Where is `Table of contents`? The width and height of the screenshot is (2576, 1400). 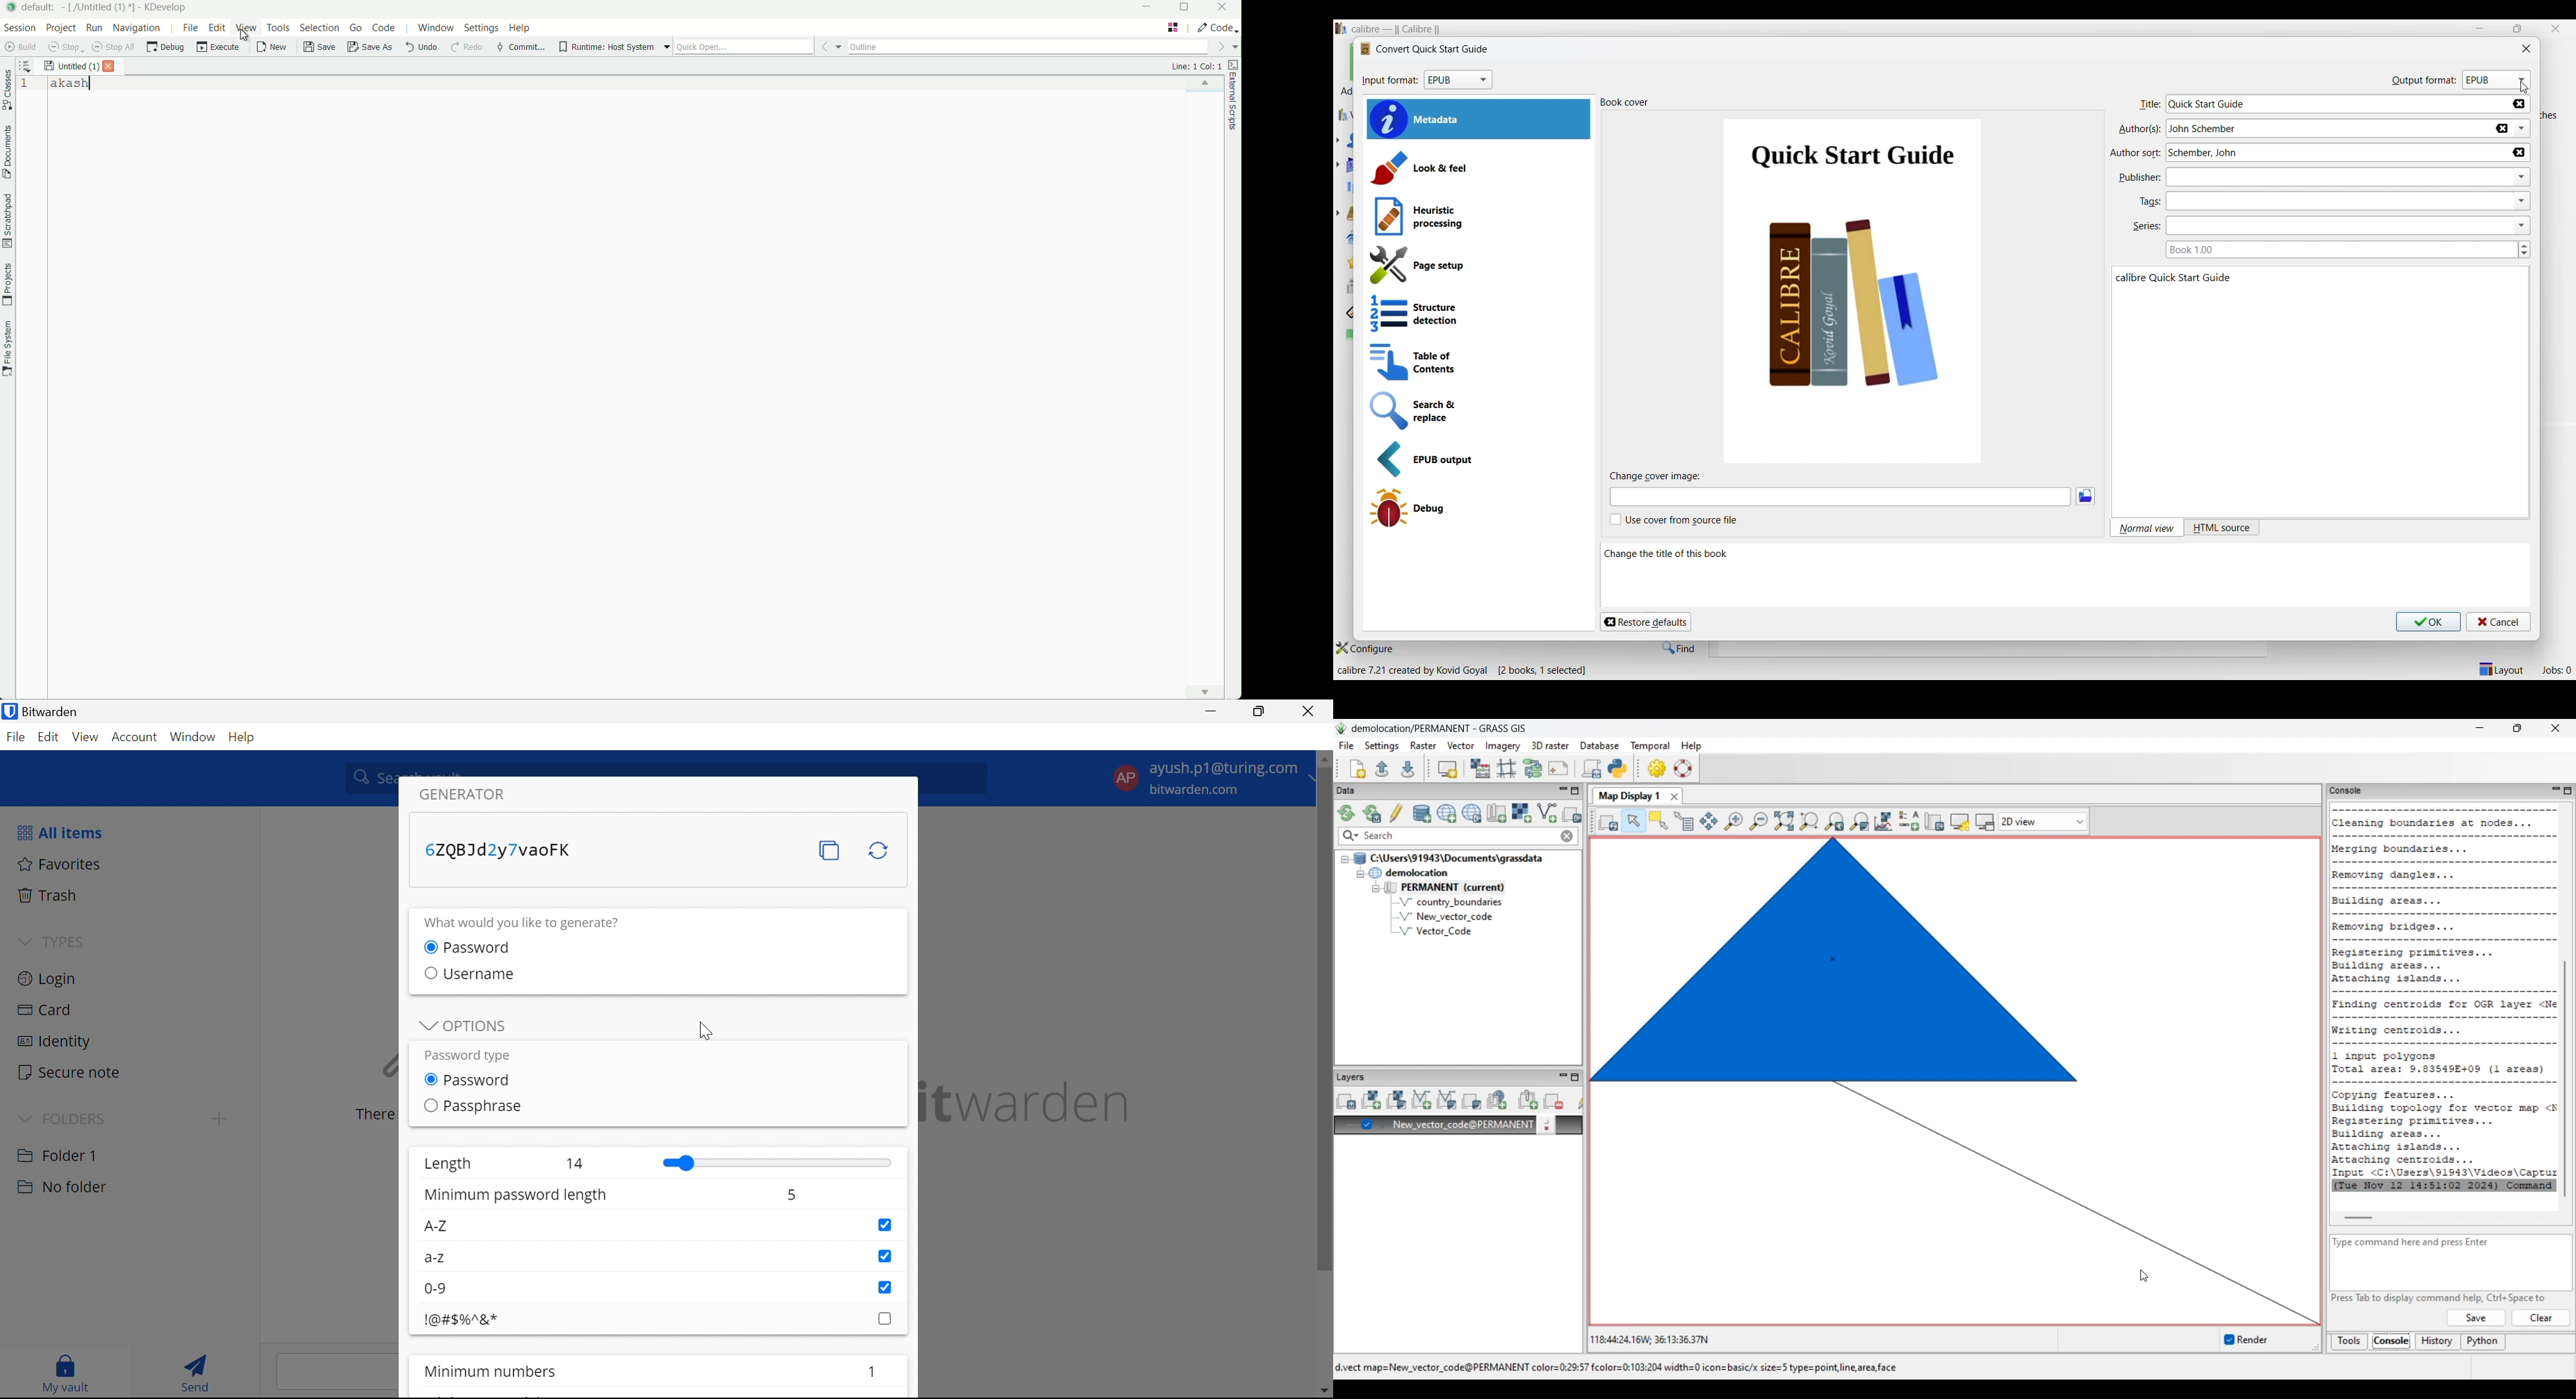
Table of contents is located at coordinates (1476, 363).